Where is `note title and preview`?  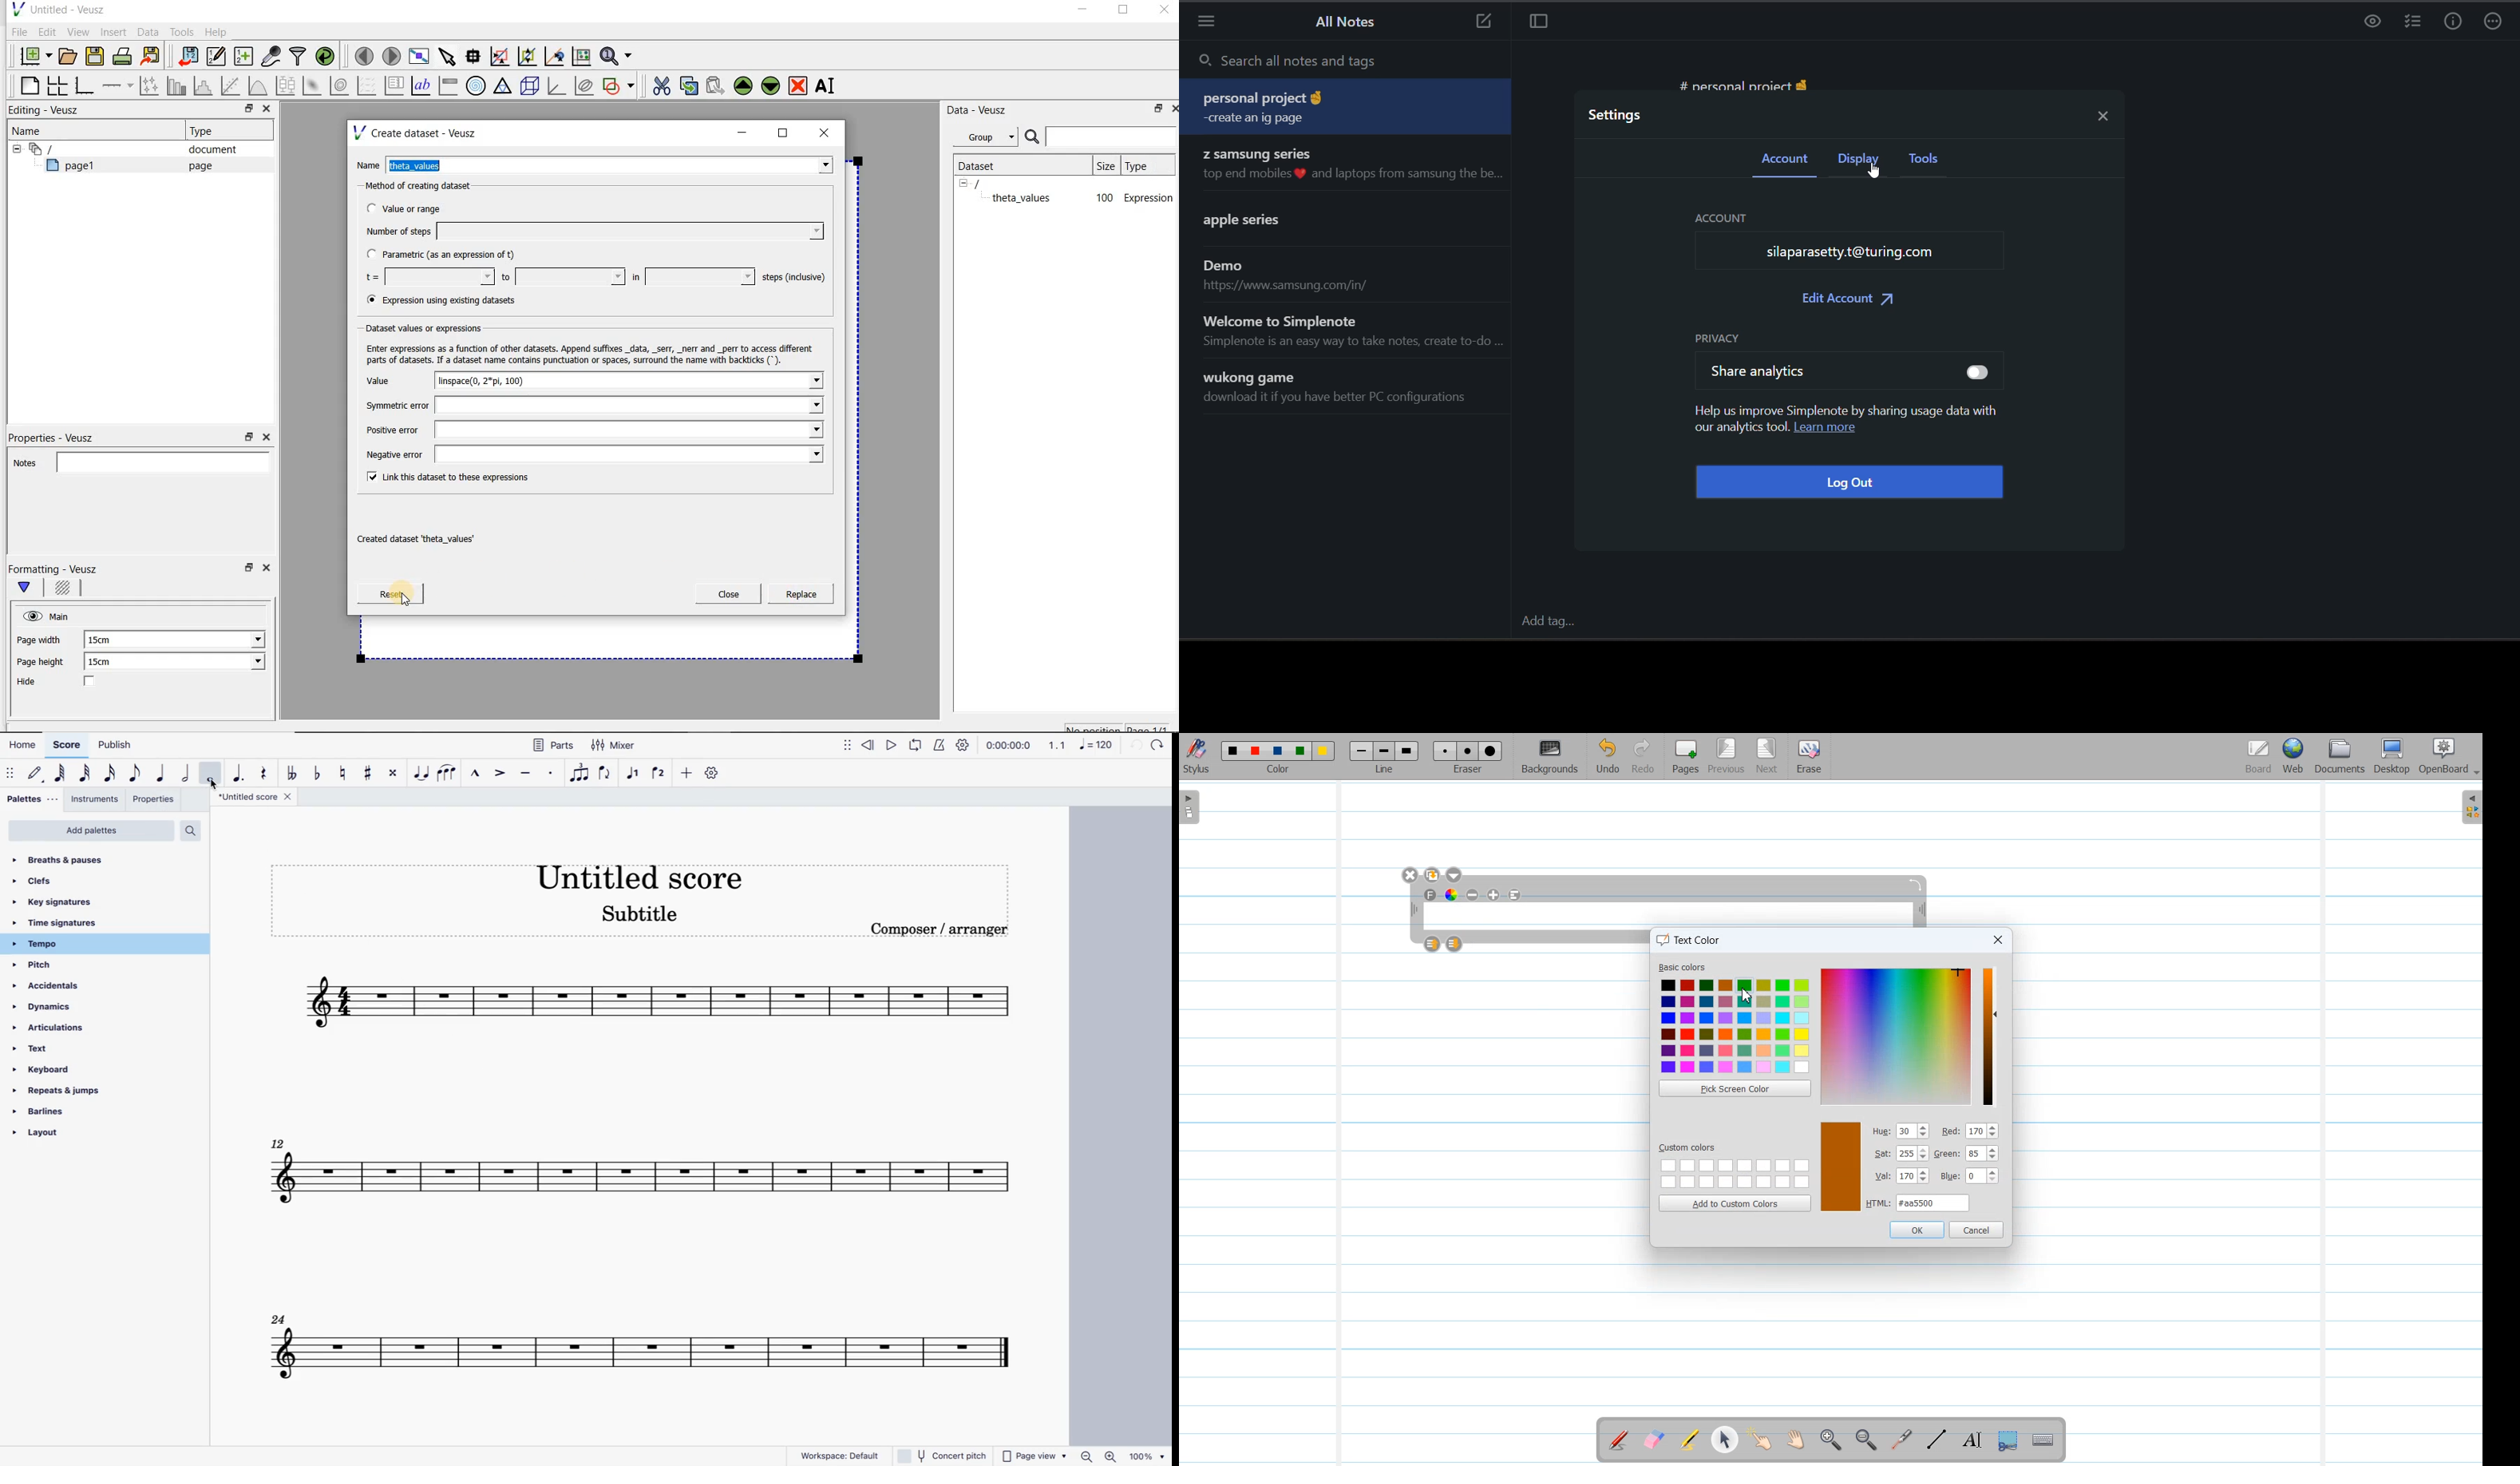
note title and preview is located at coordinates (1347, 109).